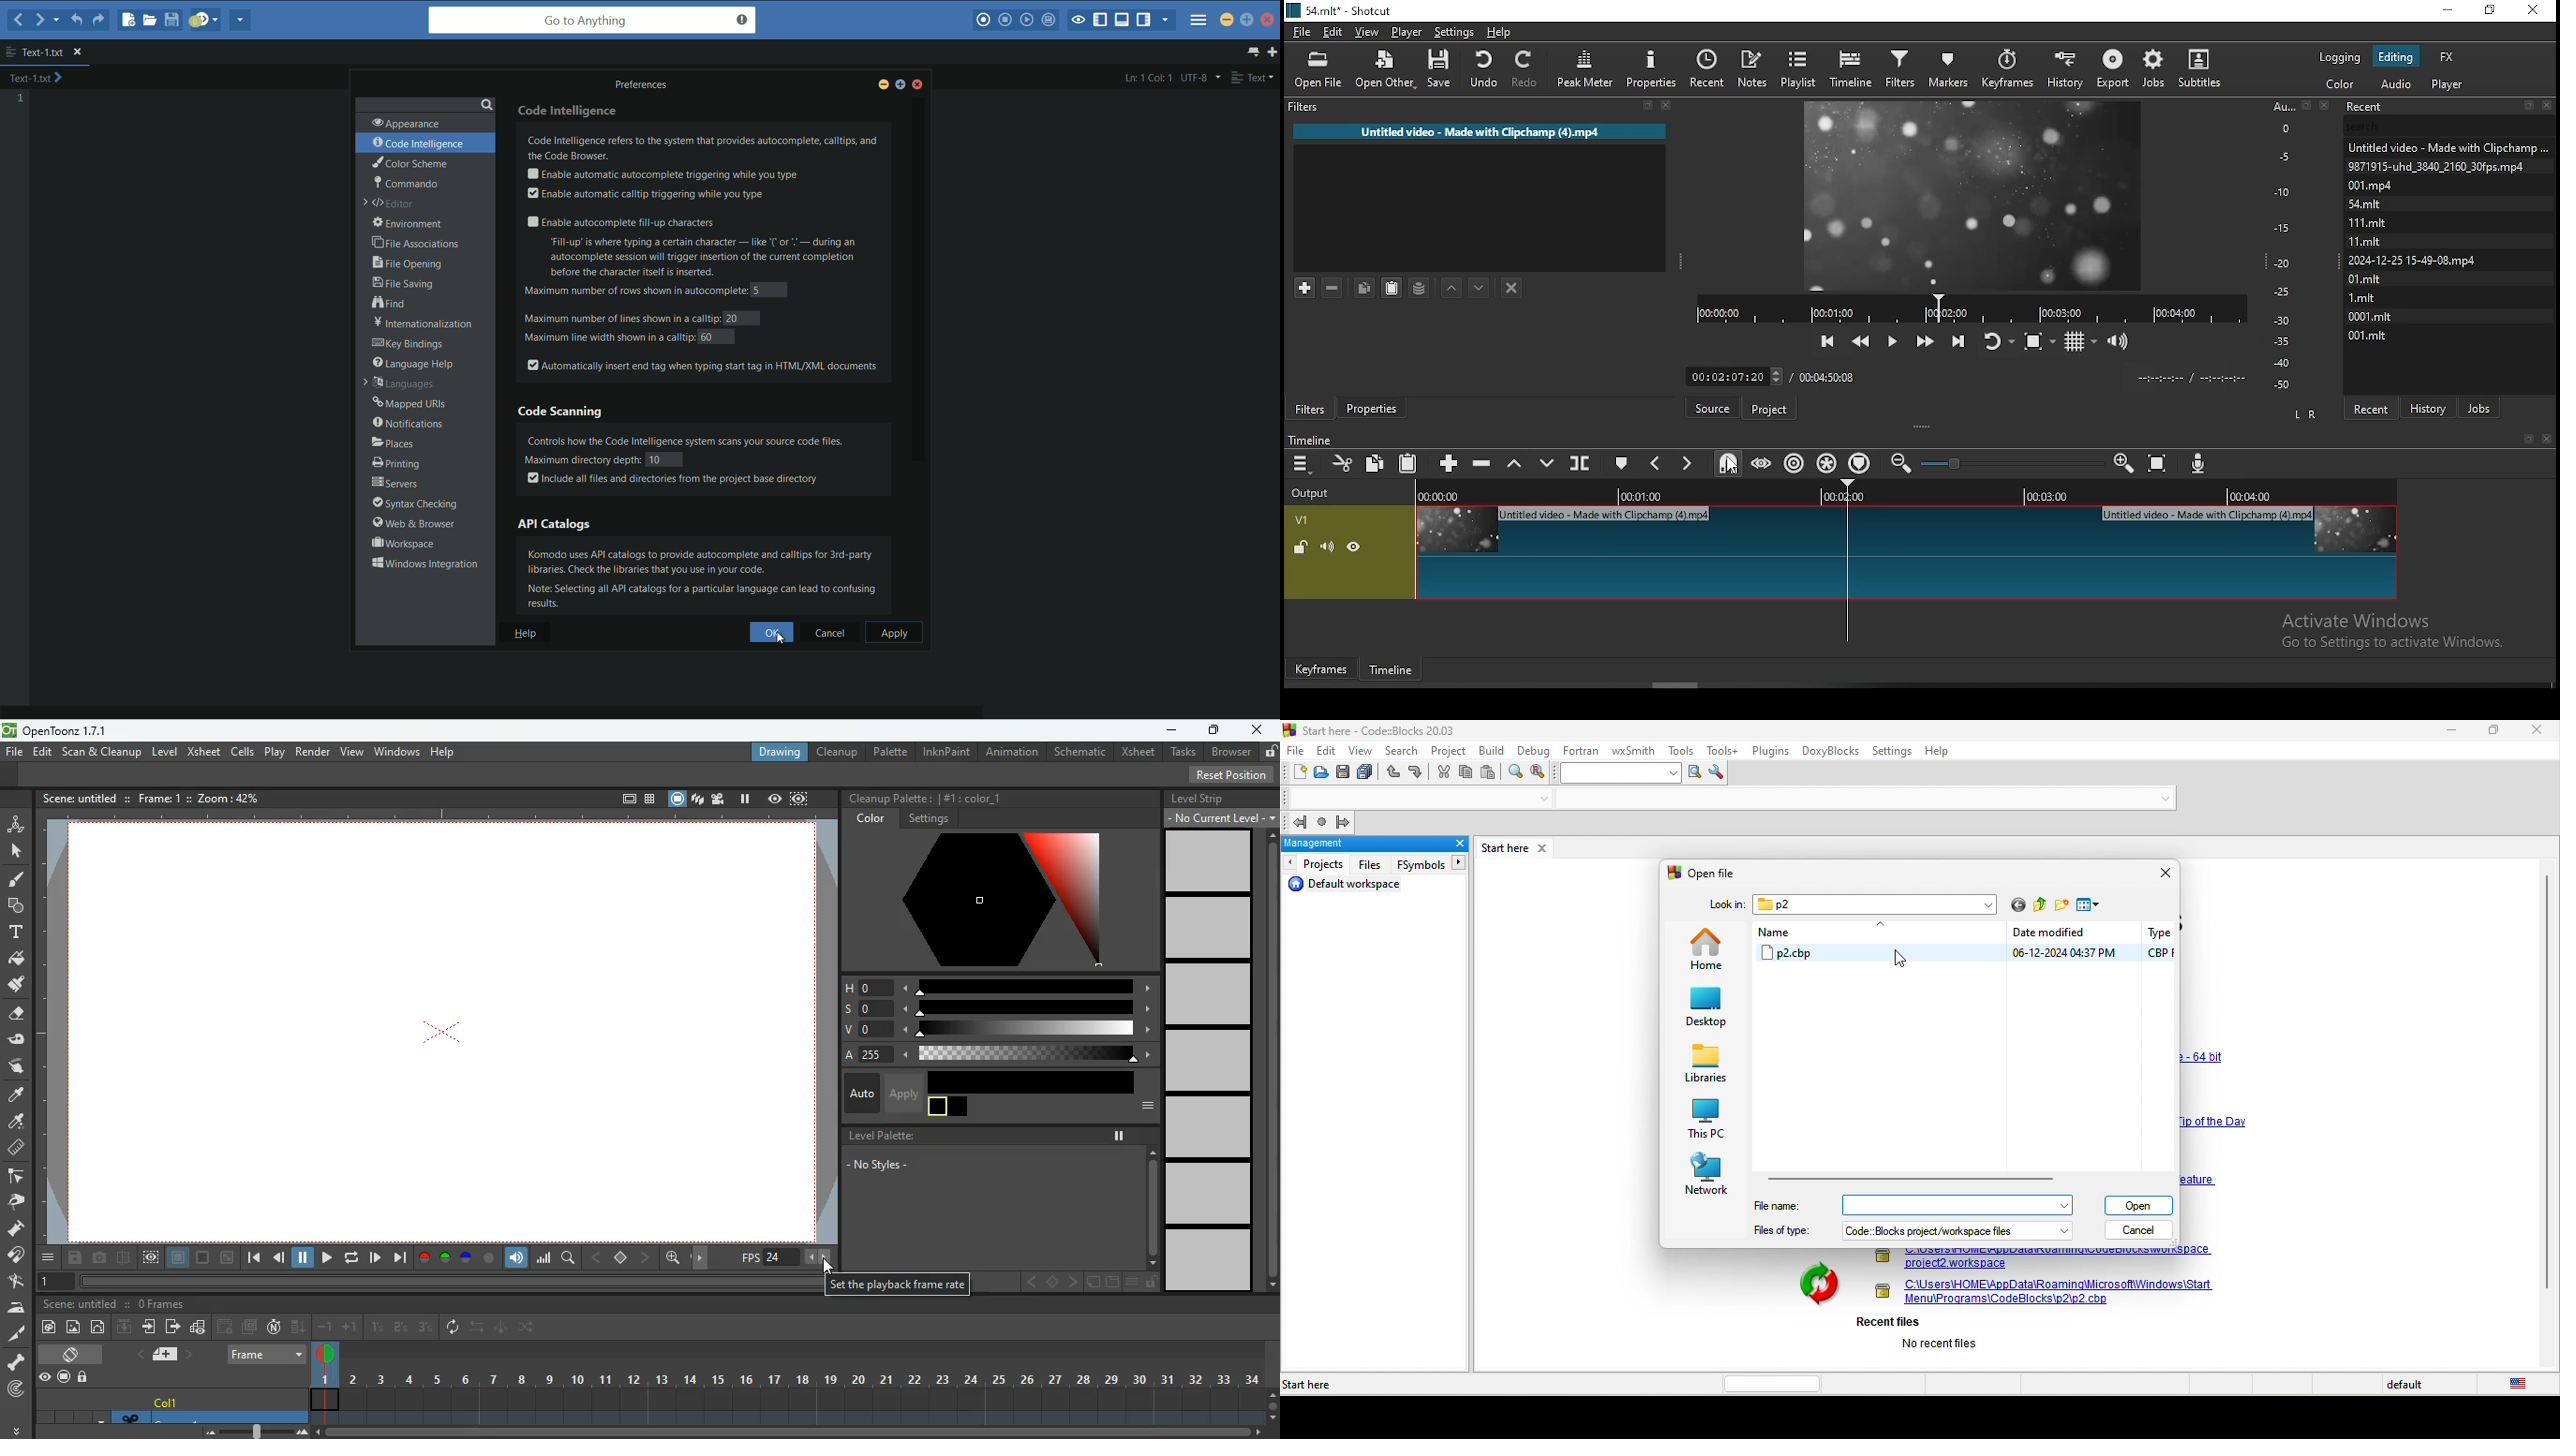 Image resolution: width=2576 pixels, height=1456 pixels. What do you see at coordinates (1898, 464) in the screenshot?
I see `zoom timeline in` at bounding box center [1898, 464].